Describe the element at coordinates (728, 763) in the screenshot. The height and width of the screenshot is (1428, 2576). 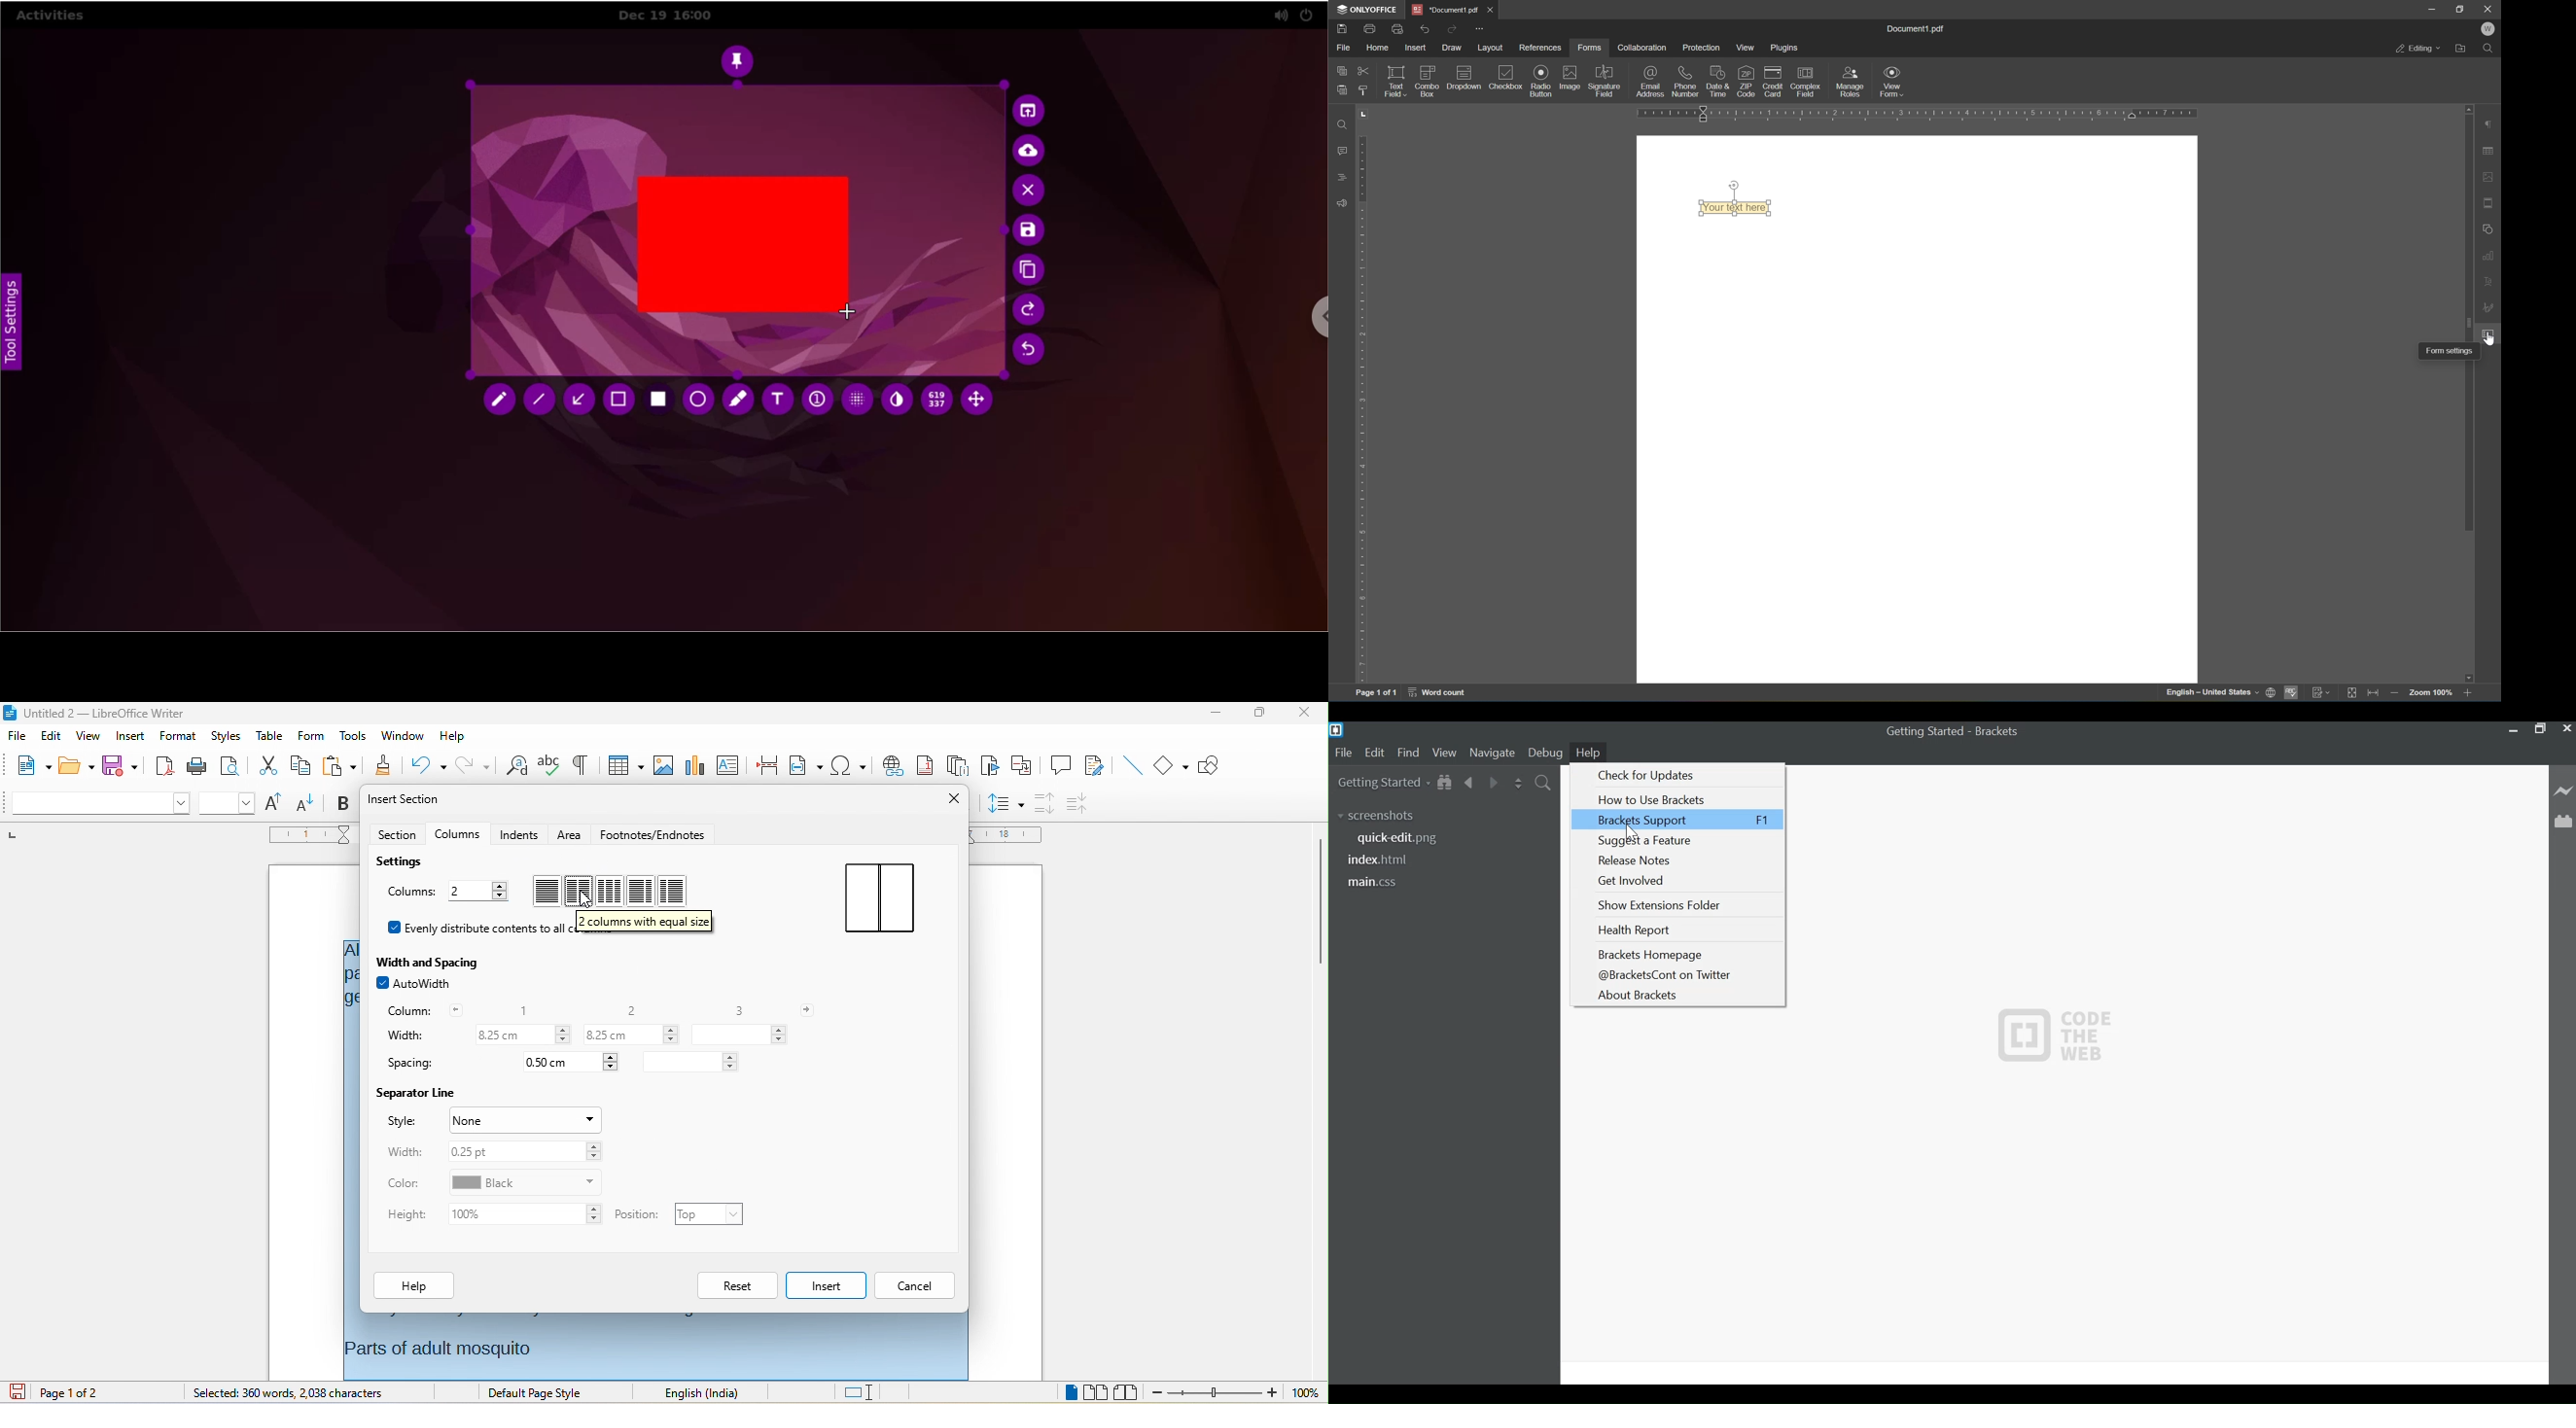
I see `text box` at that location.